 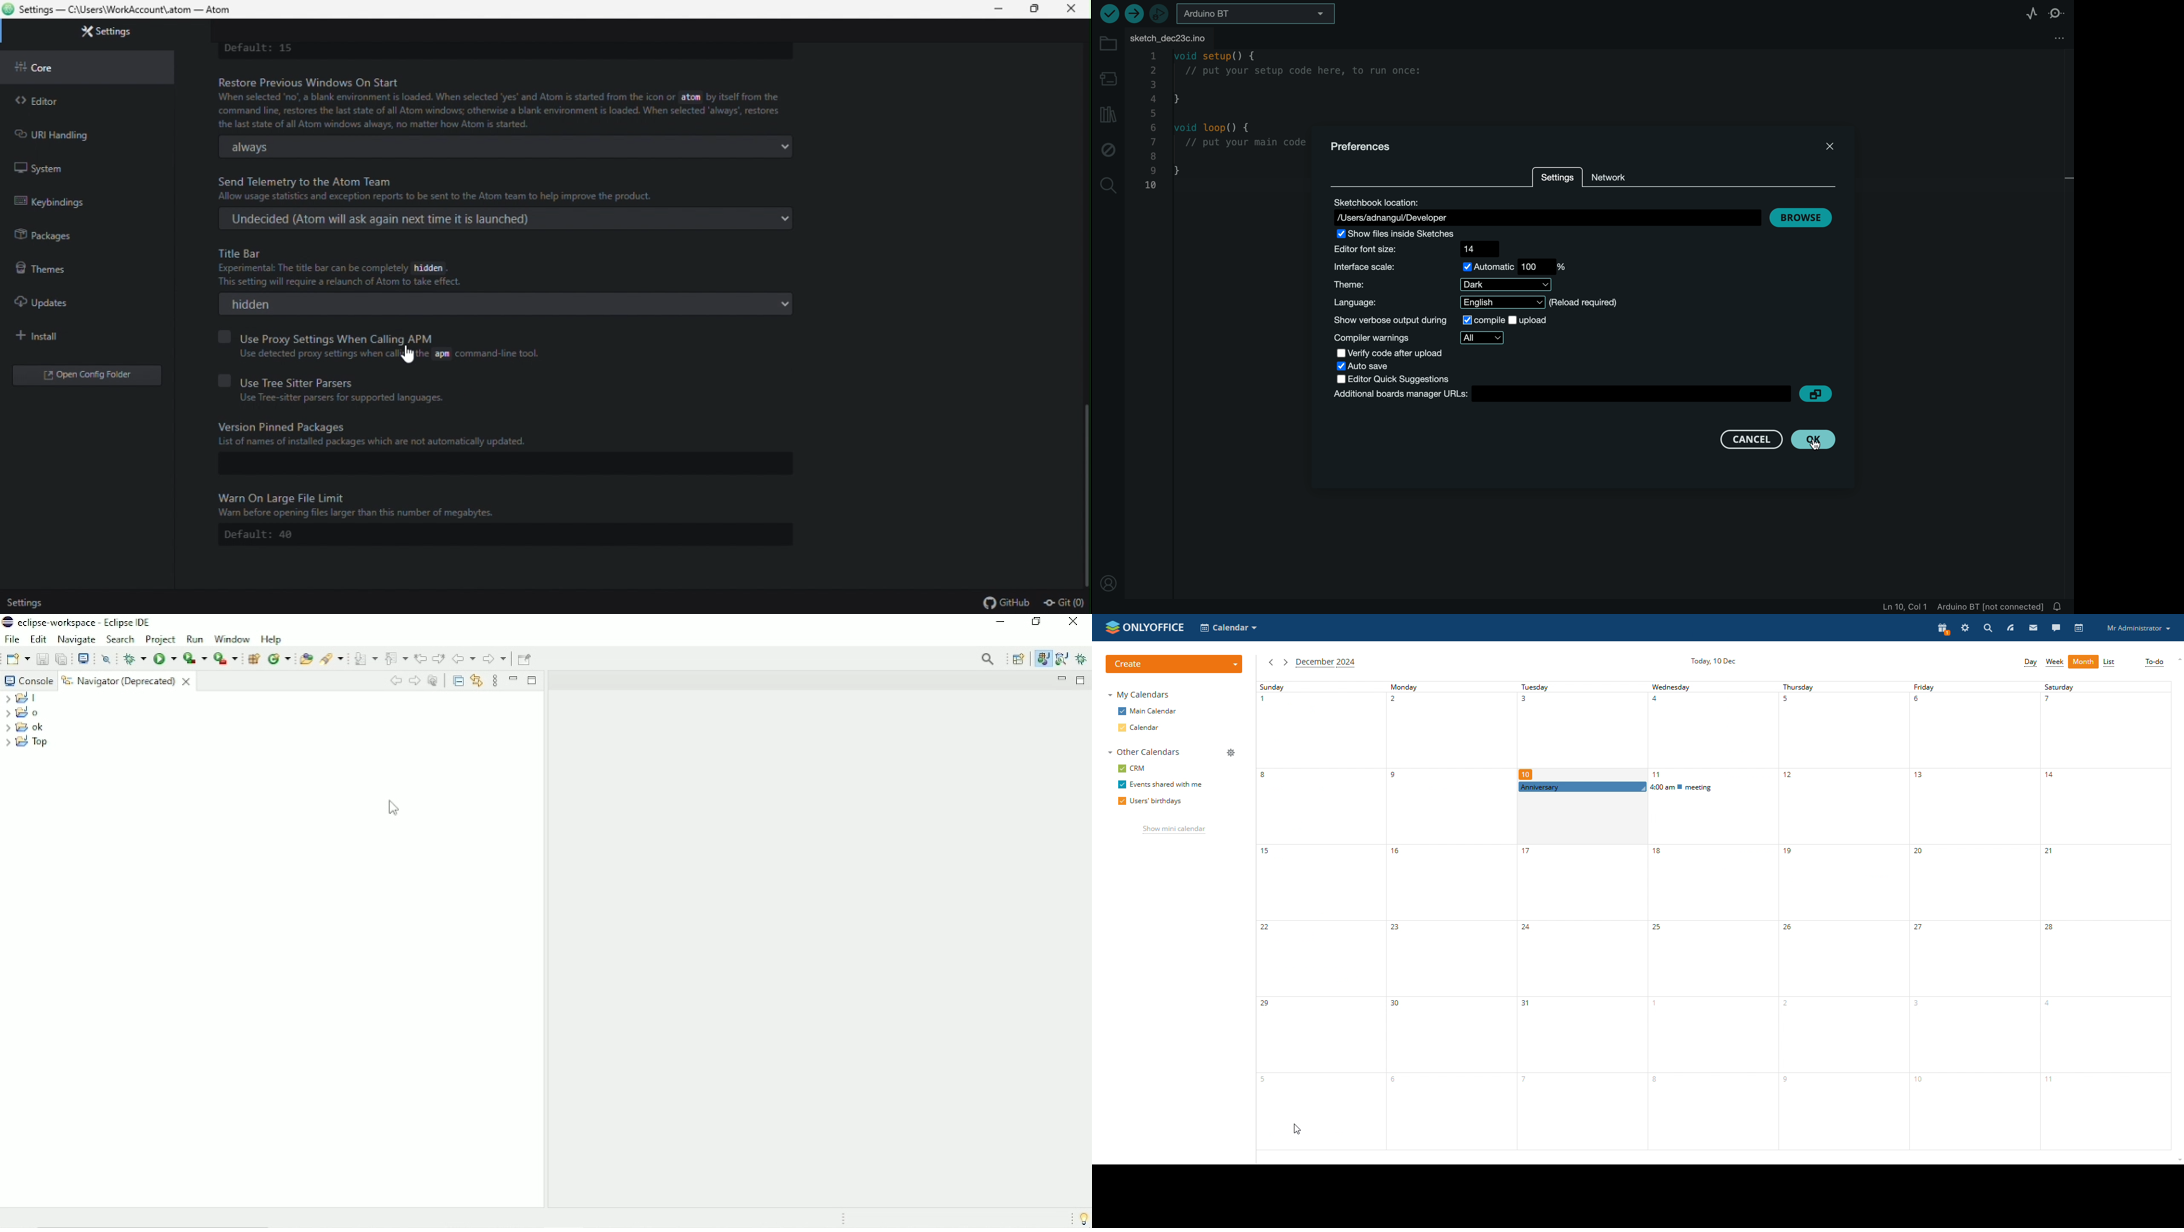 I want to click on mail, so click(x=2033, y=628).